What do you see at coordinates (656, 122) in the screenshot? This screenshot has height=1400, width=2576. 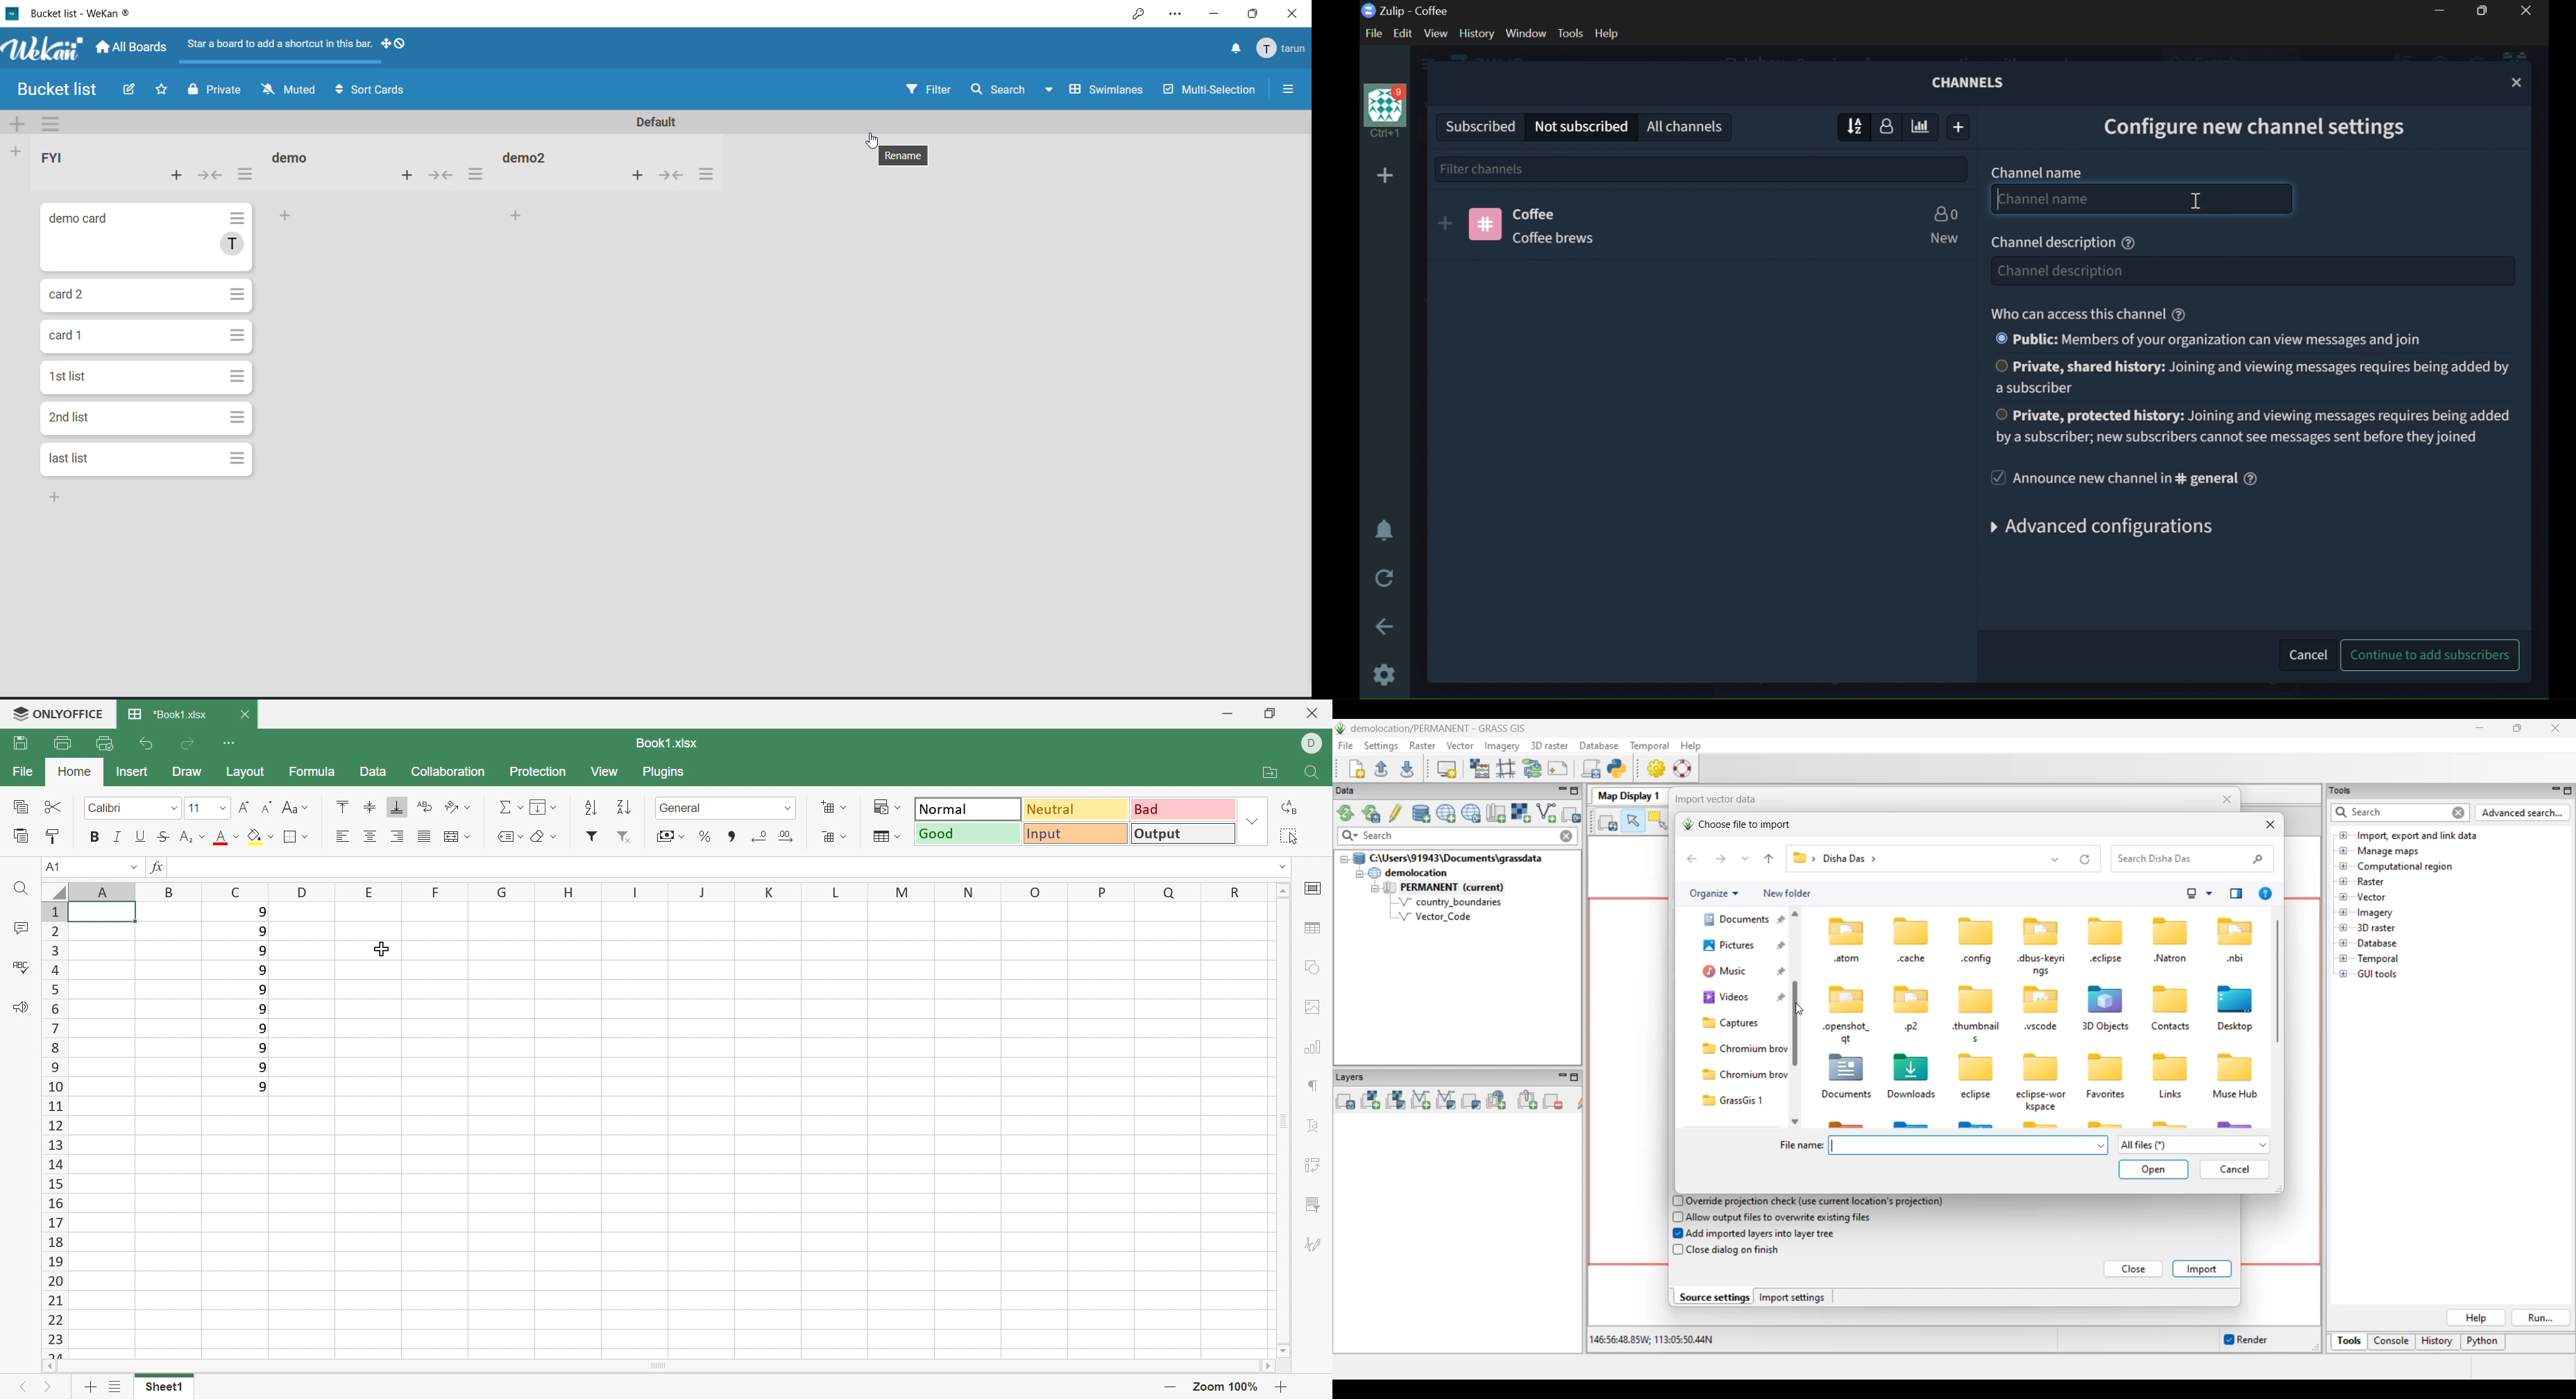 I see `swimlane title` at bounding box center [656, 122].